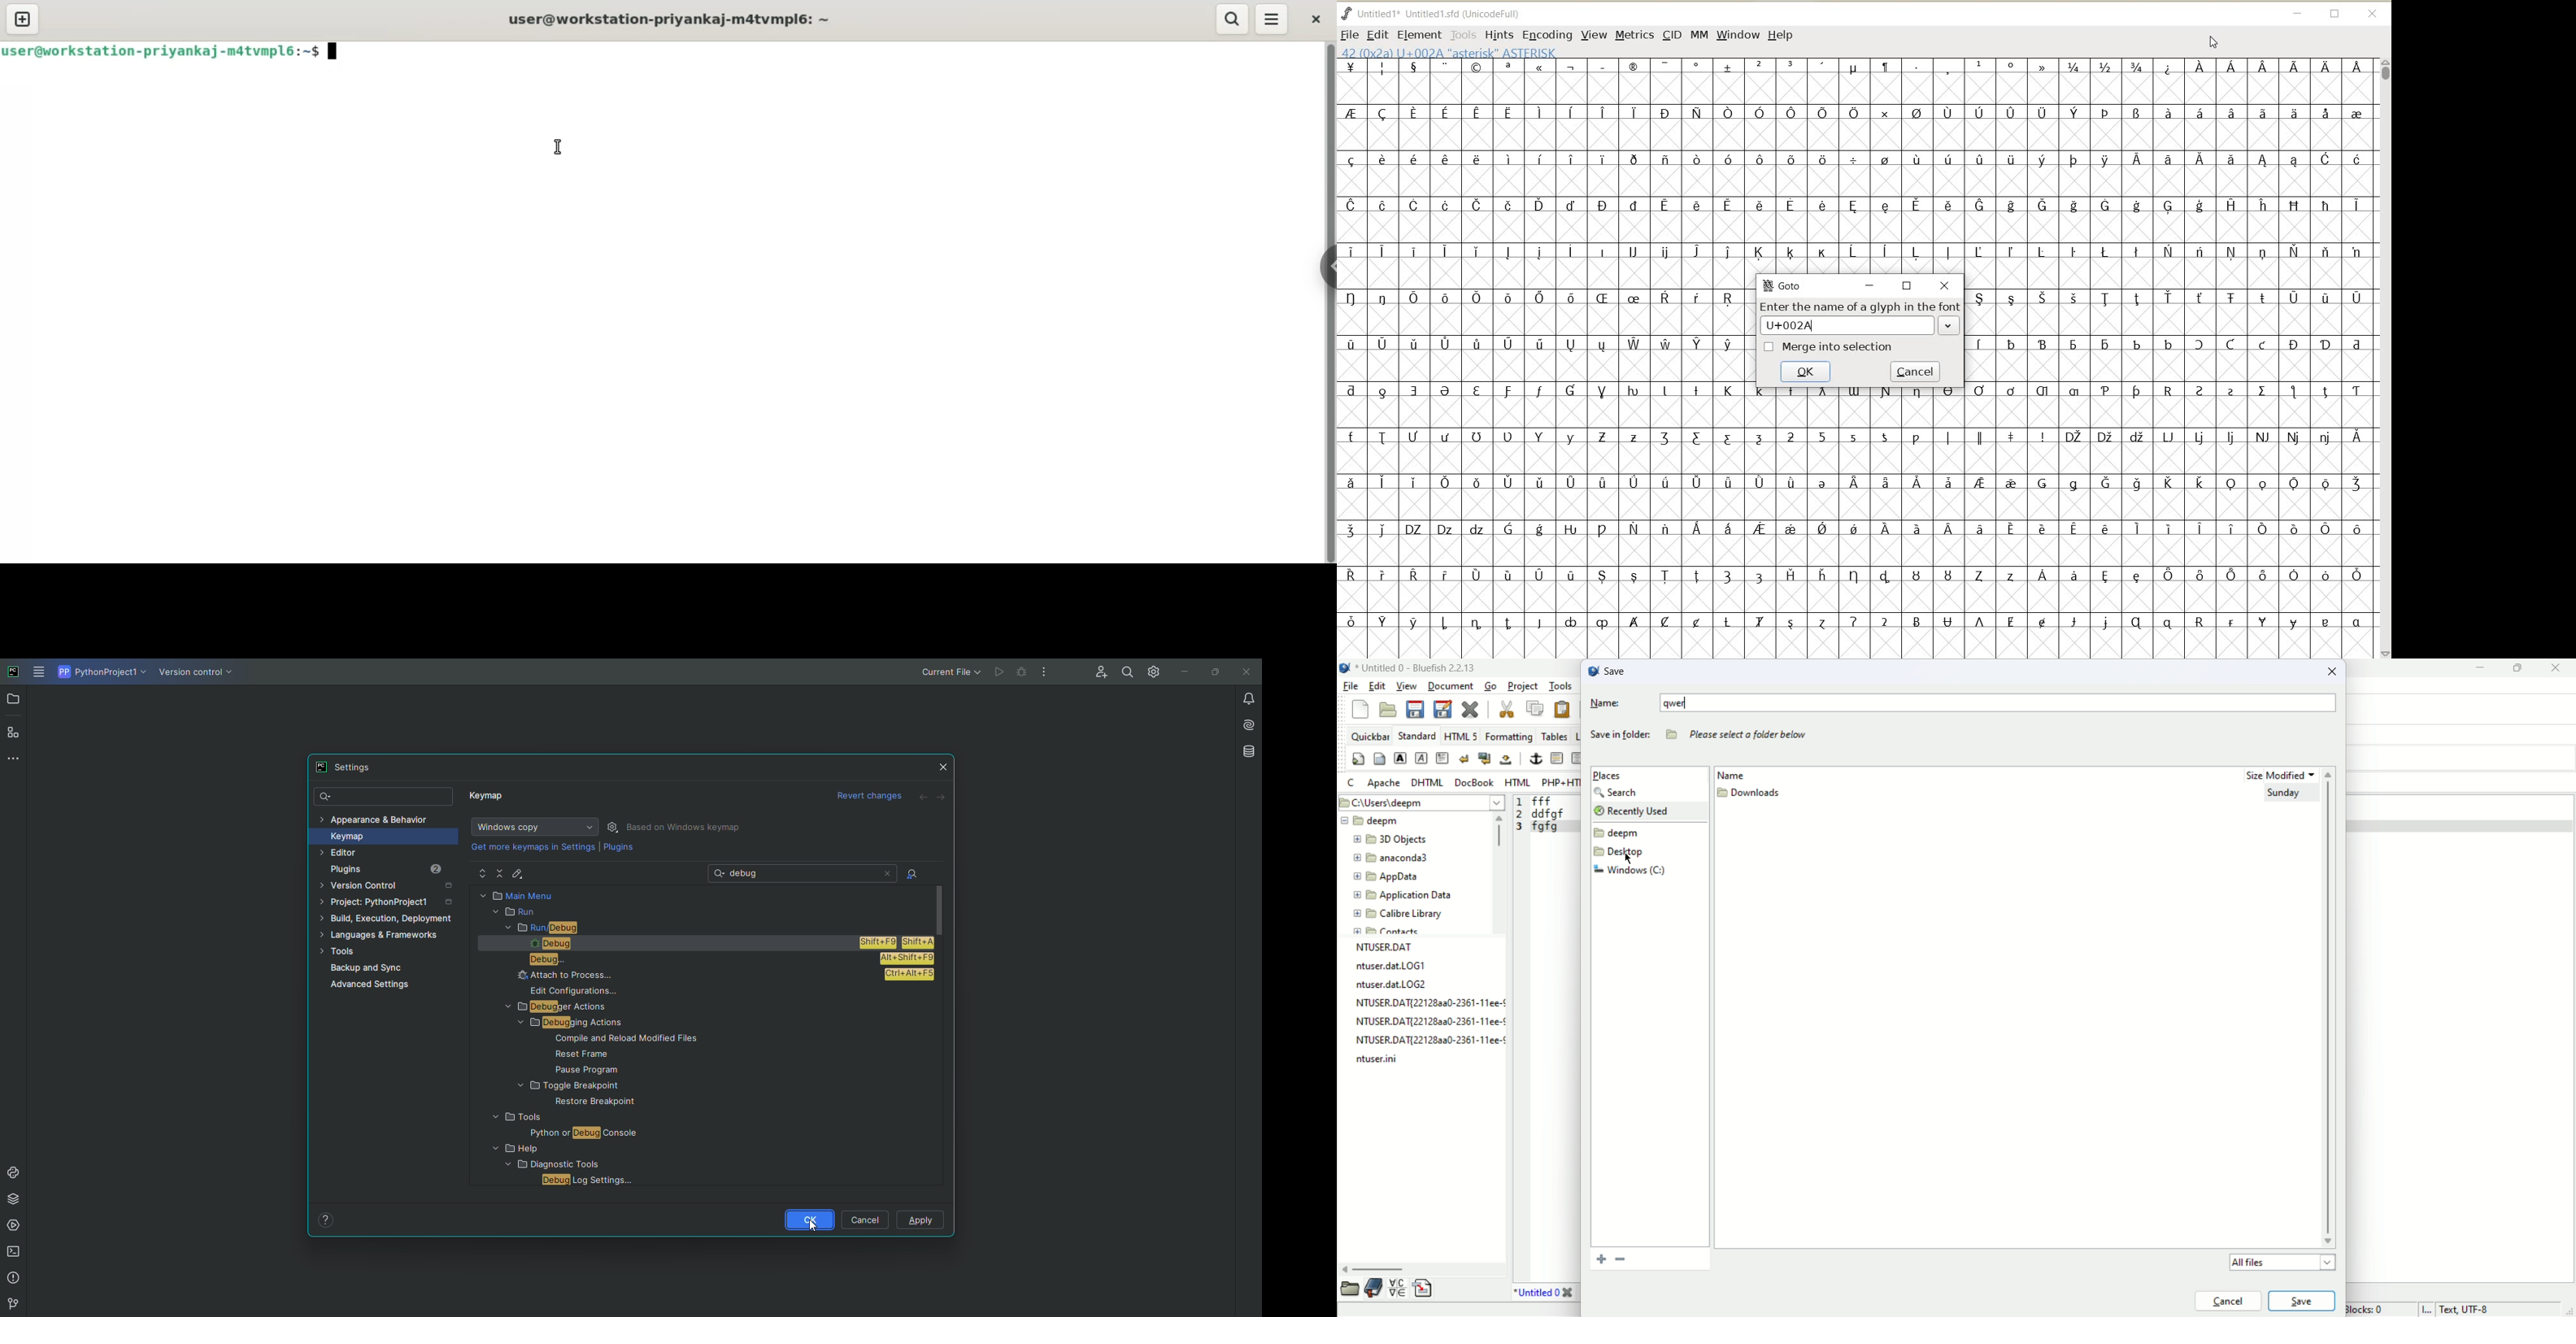 Image resolution: width=2576 pixels, height=1344 pixels. What do you see at coordinates (1623, 853) in the screenshot?
I see `desktop` at bounding box center [1623, 853].